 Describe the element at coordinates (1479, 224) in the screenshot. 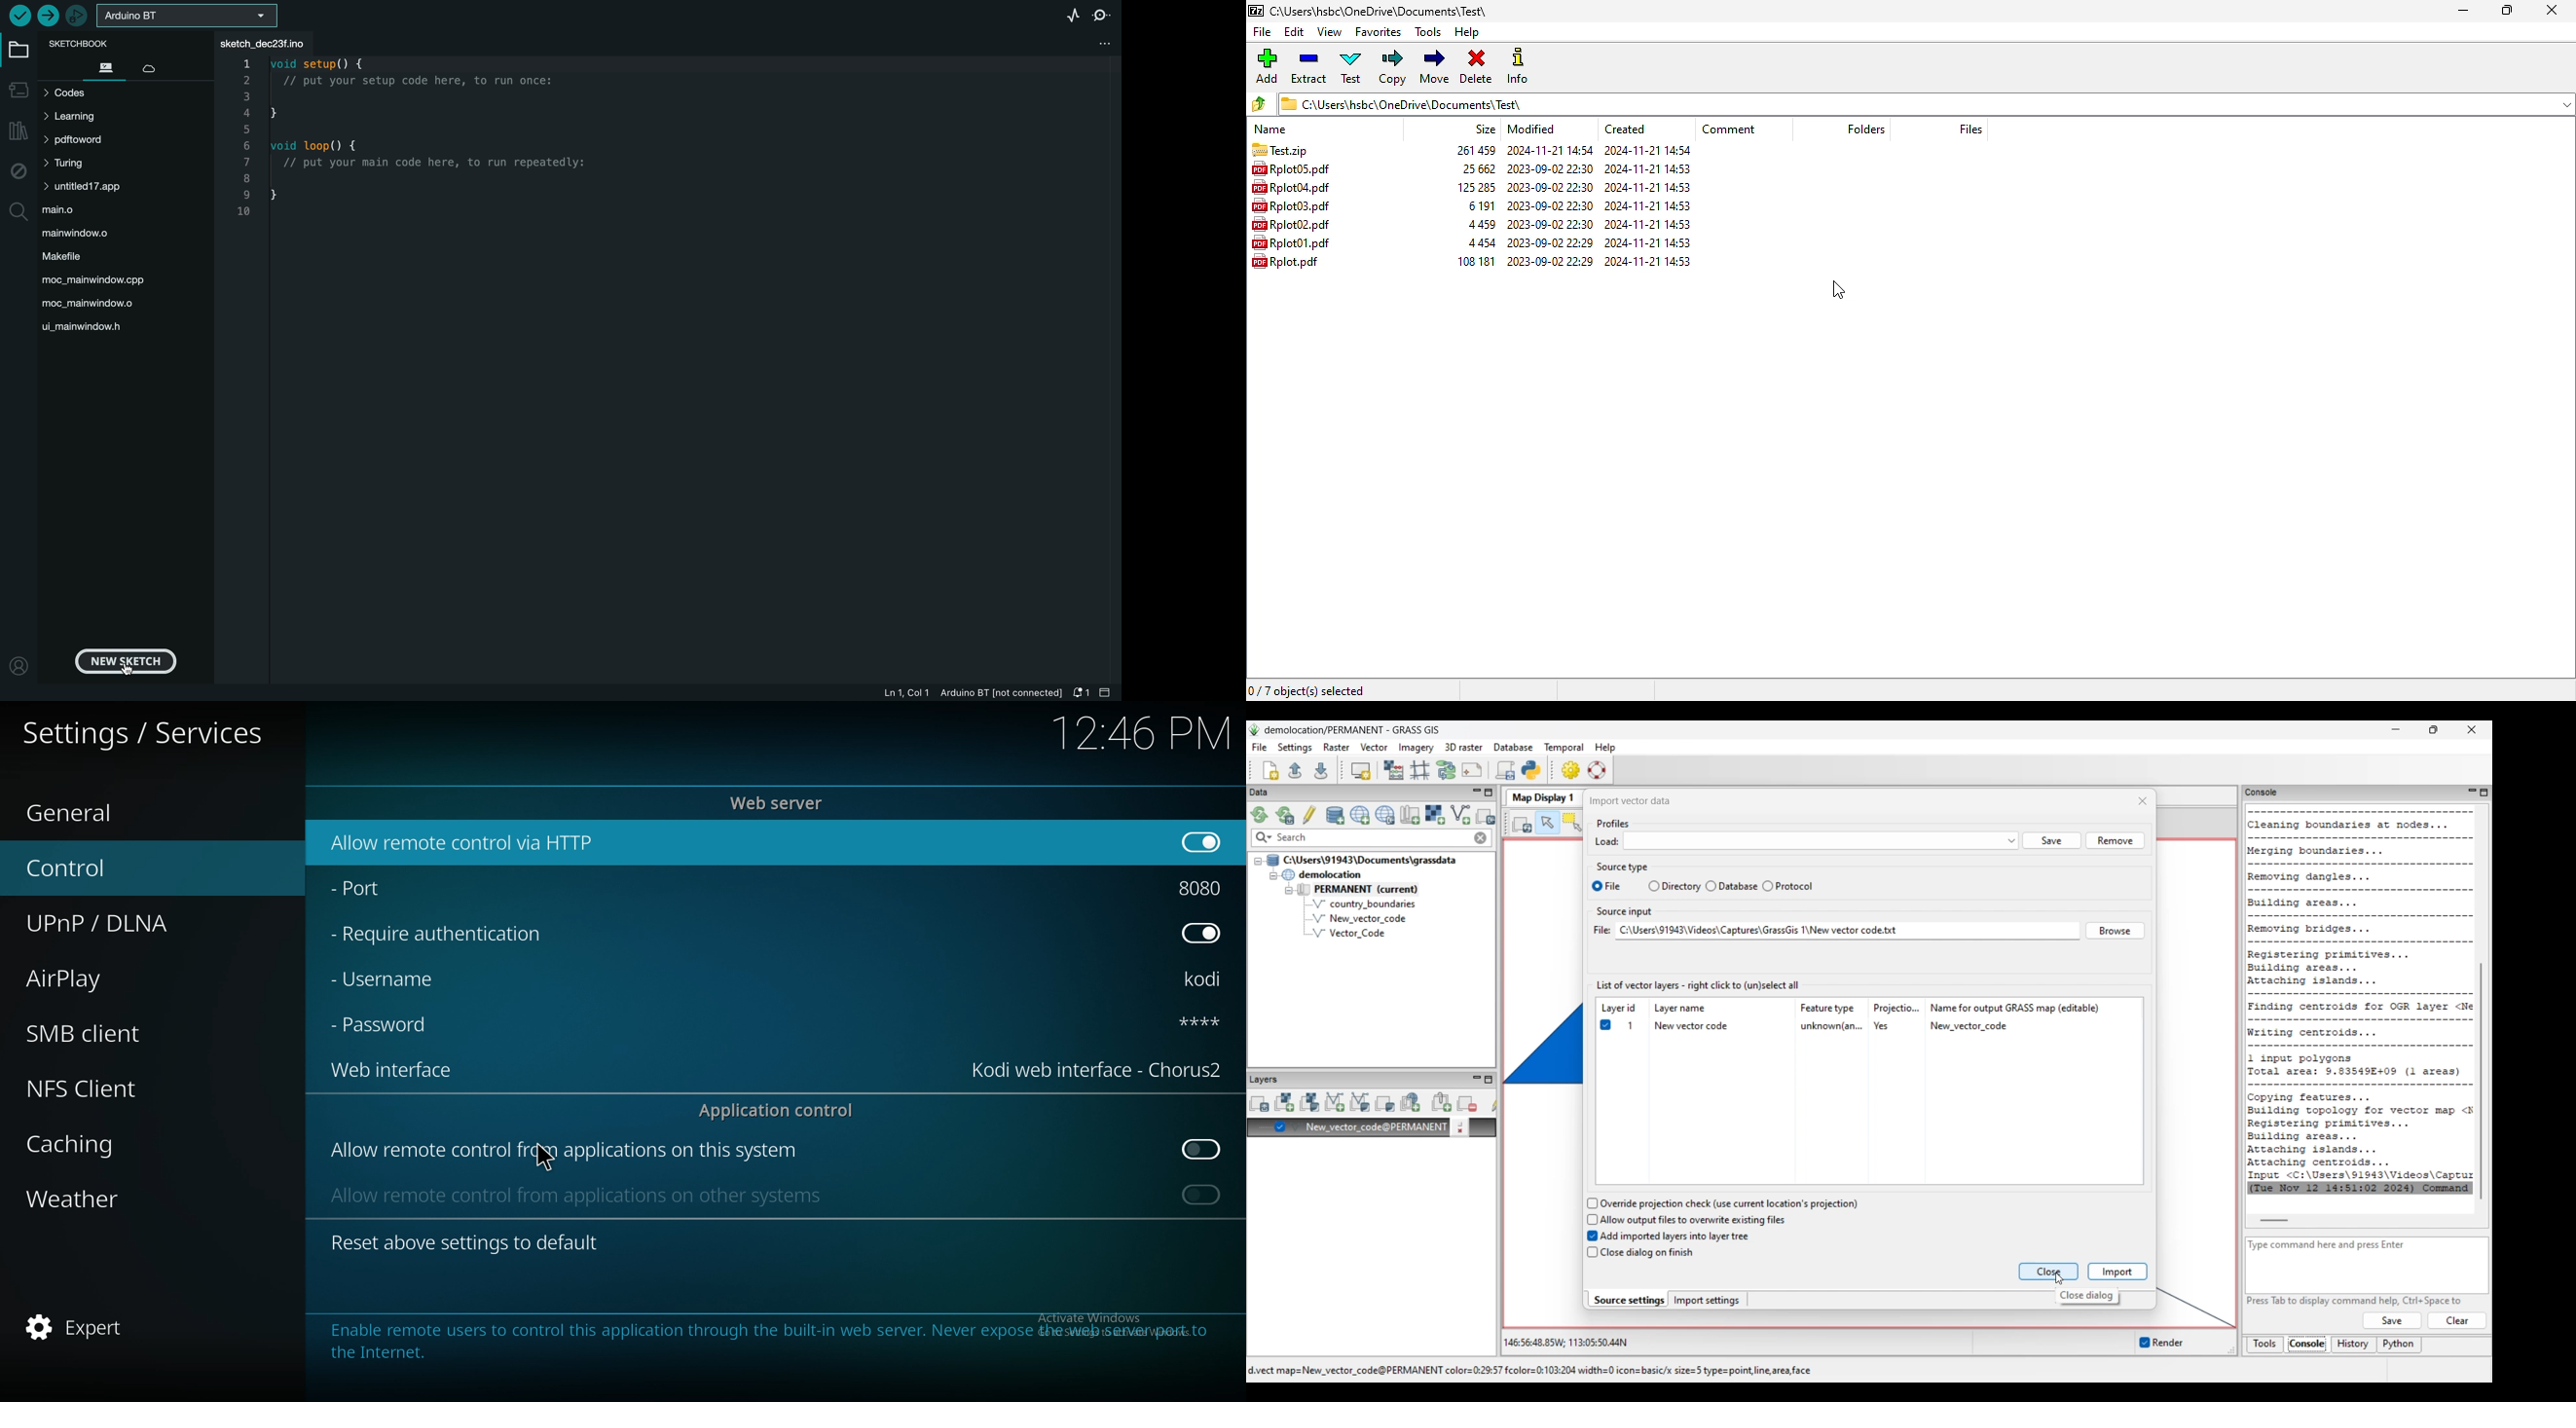

I see `size` at that location.